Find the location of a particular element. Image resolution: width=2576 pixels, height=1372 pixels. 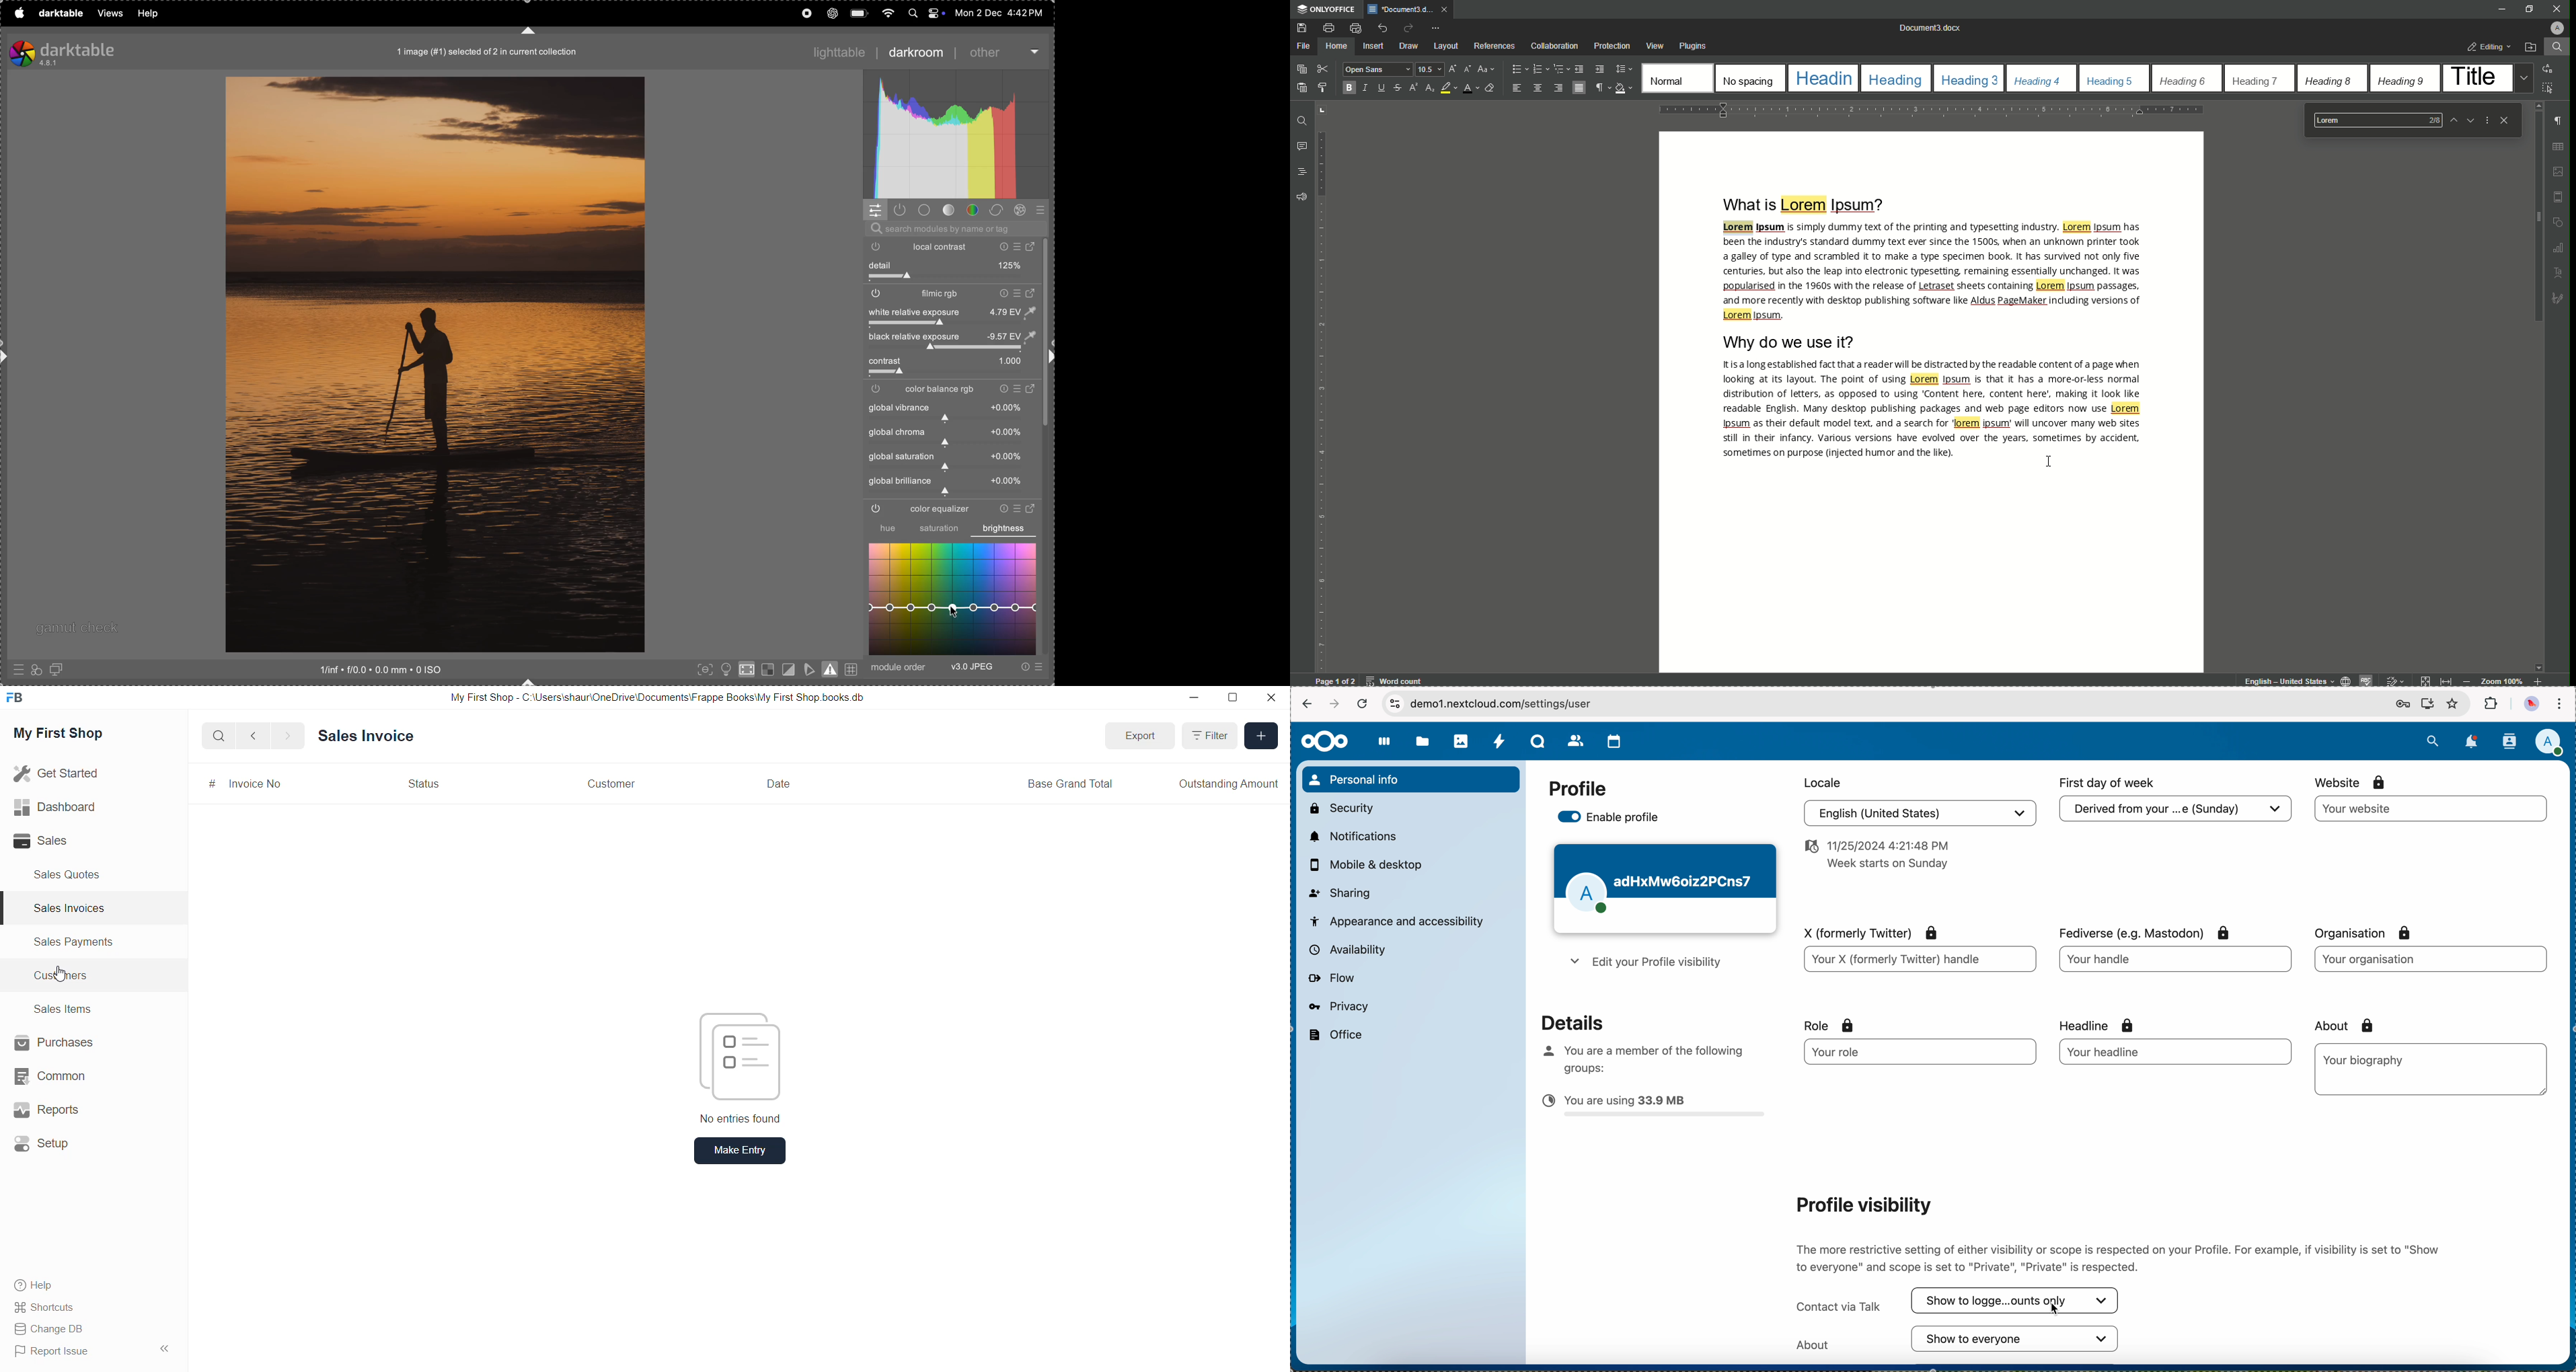

contact via Talk is located at coordinates (1836, 1302).